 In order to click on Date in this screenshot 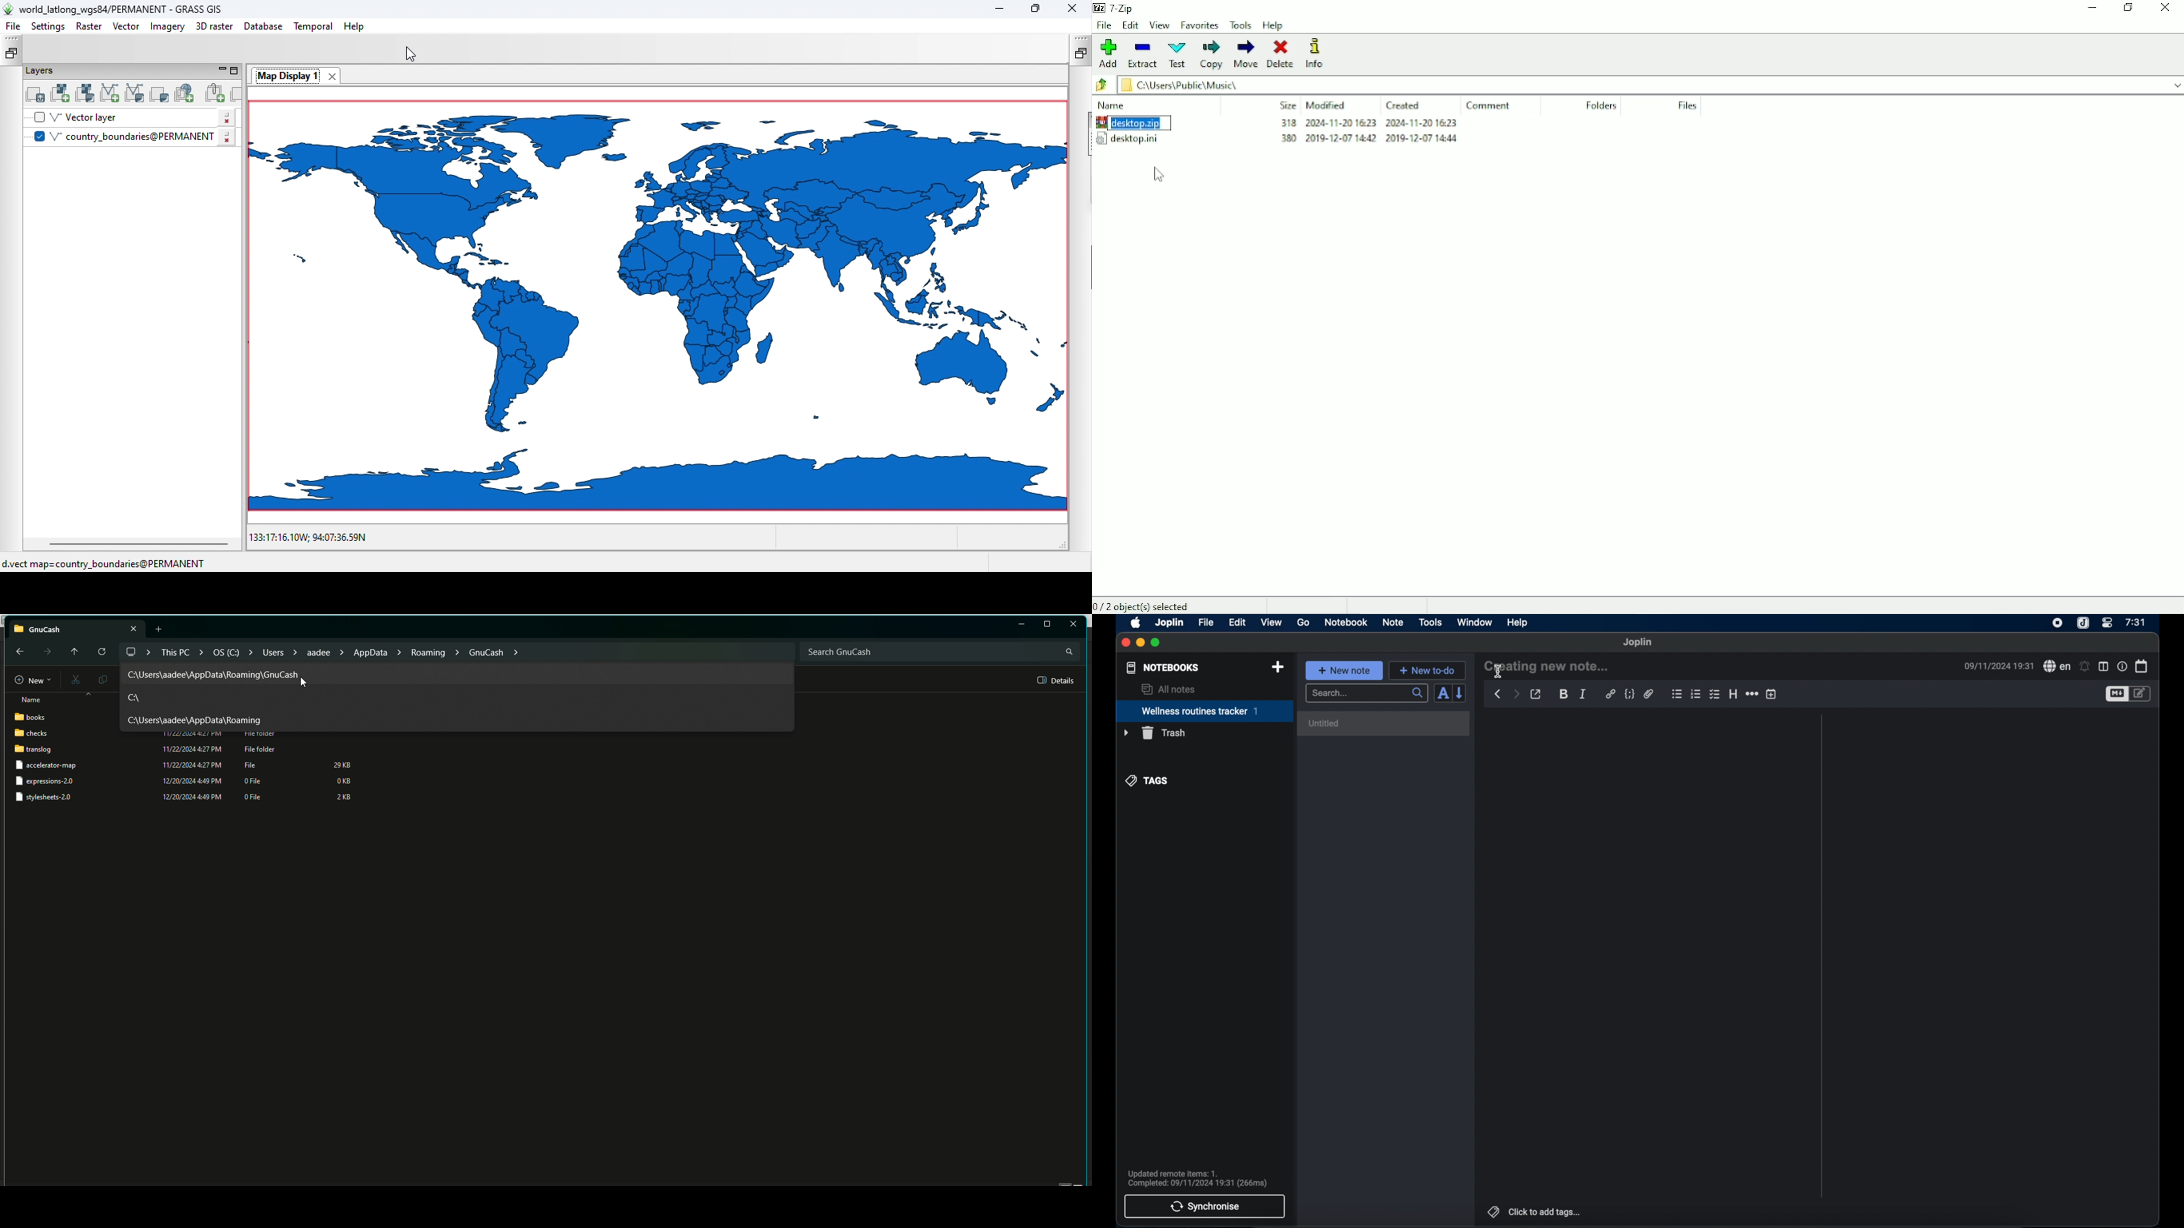, I will do `click(191, 771)`.